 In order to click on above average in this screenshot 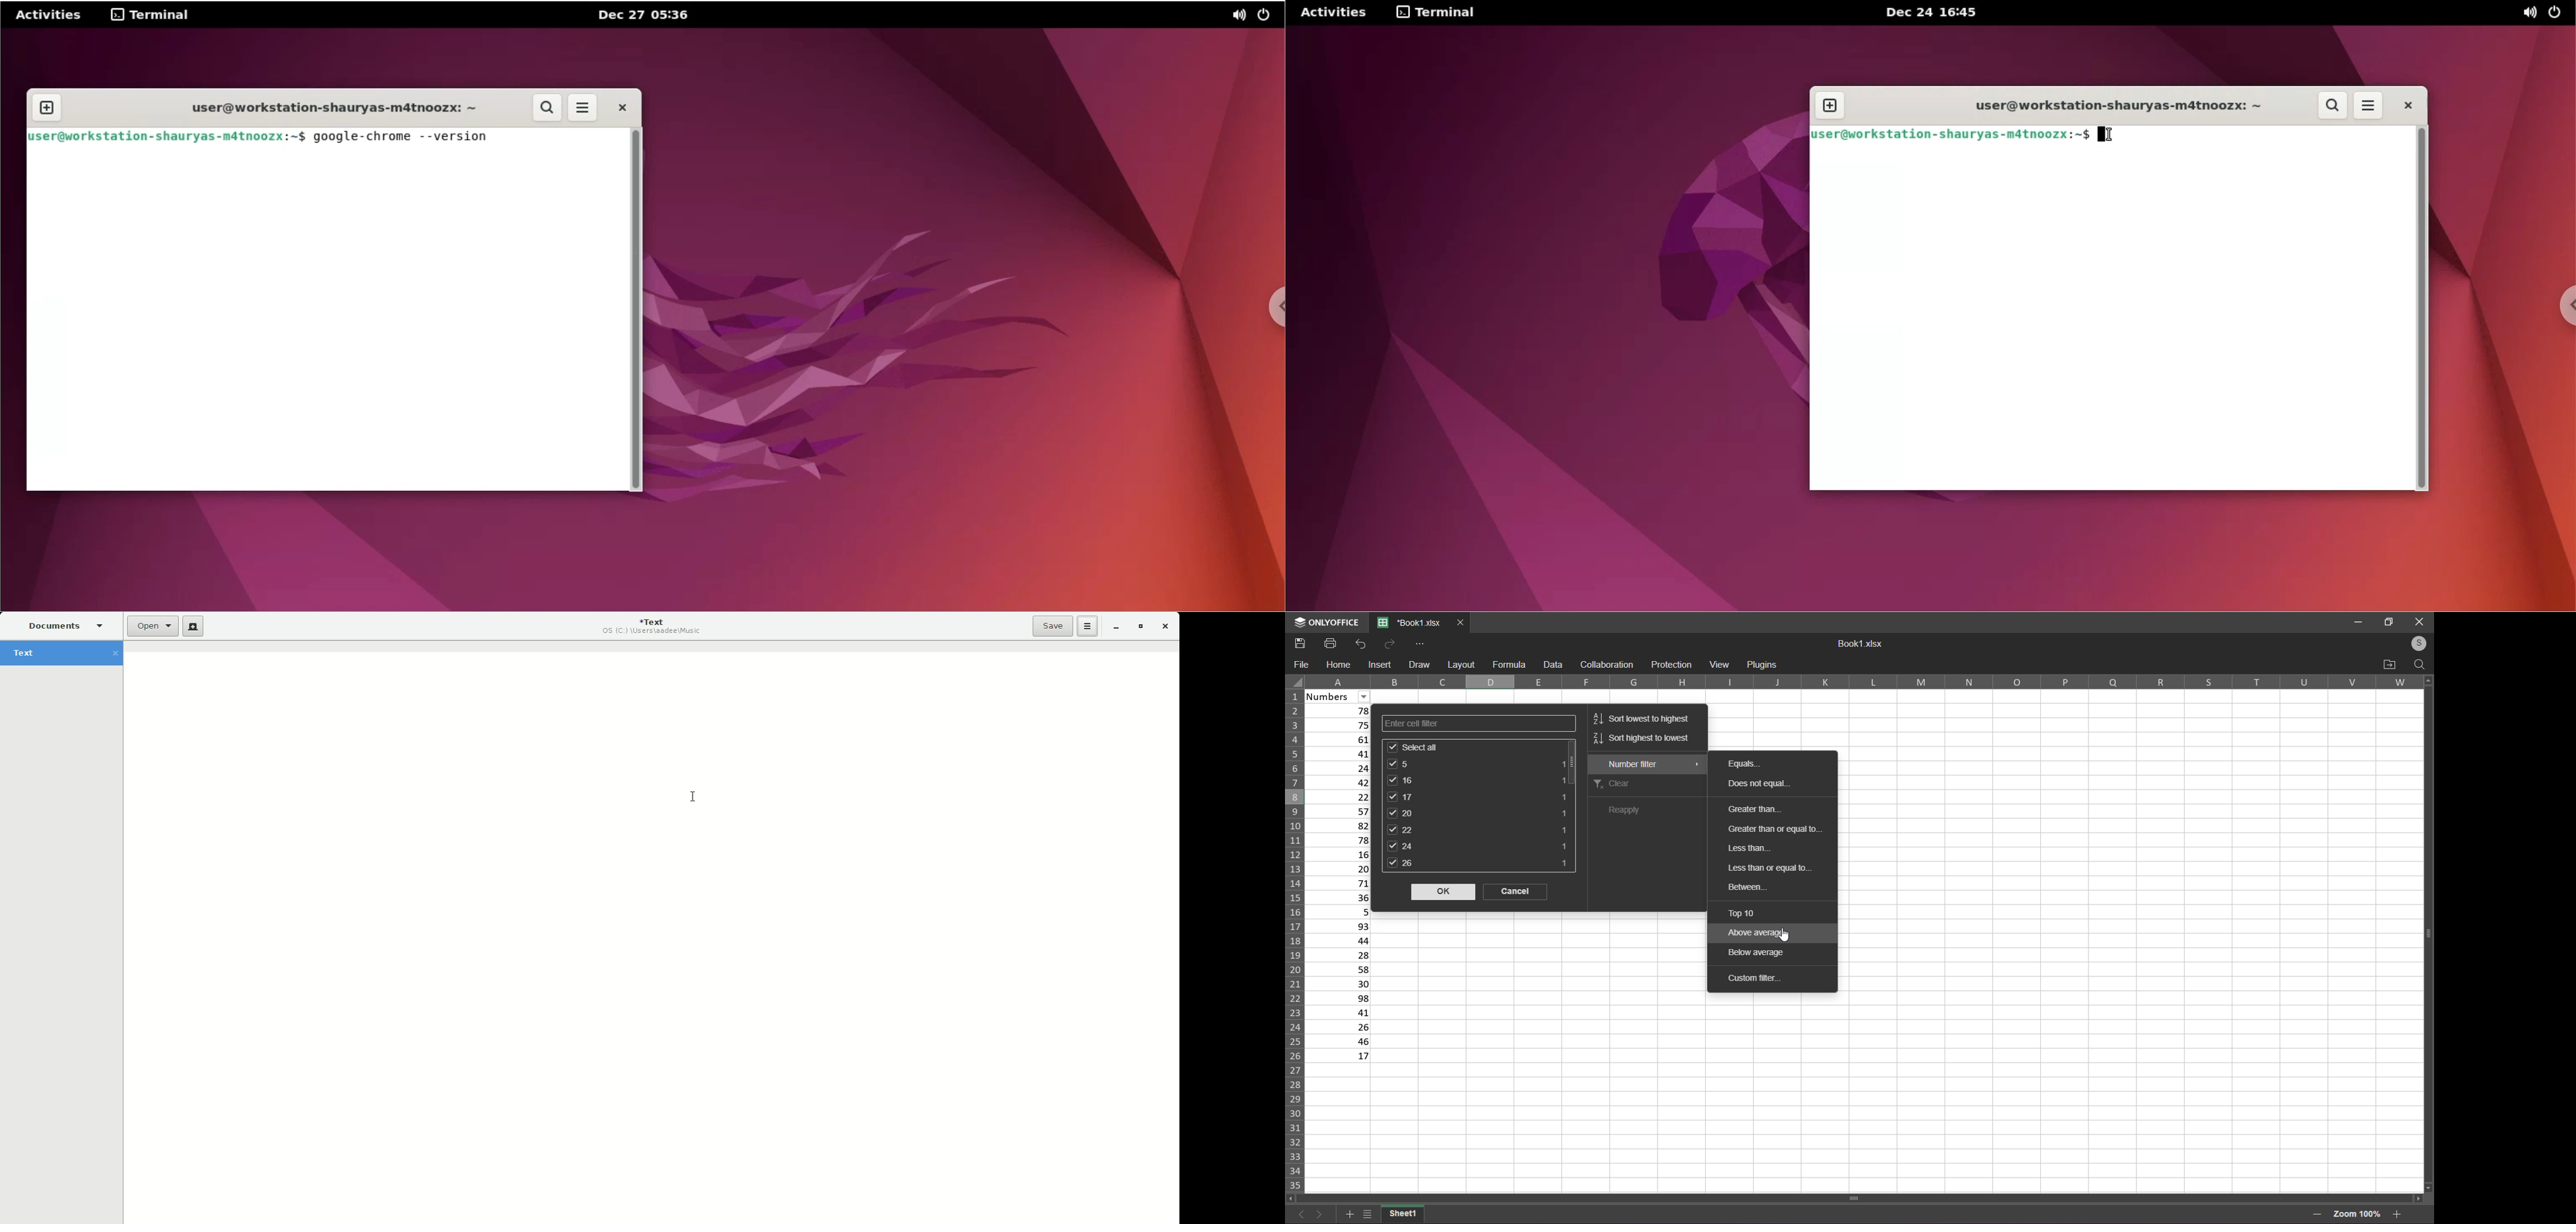, I will do `click(1769, 933)`.